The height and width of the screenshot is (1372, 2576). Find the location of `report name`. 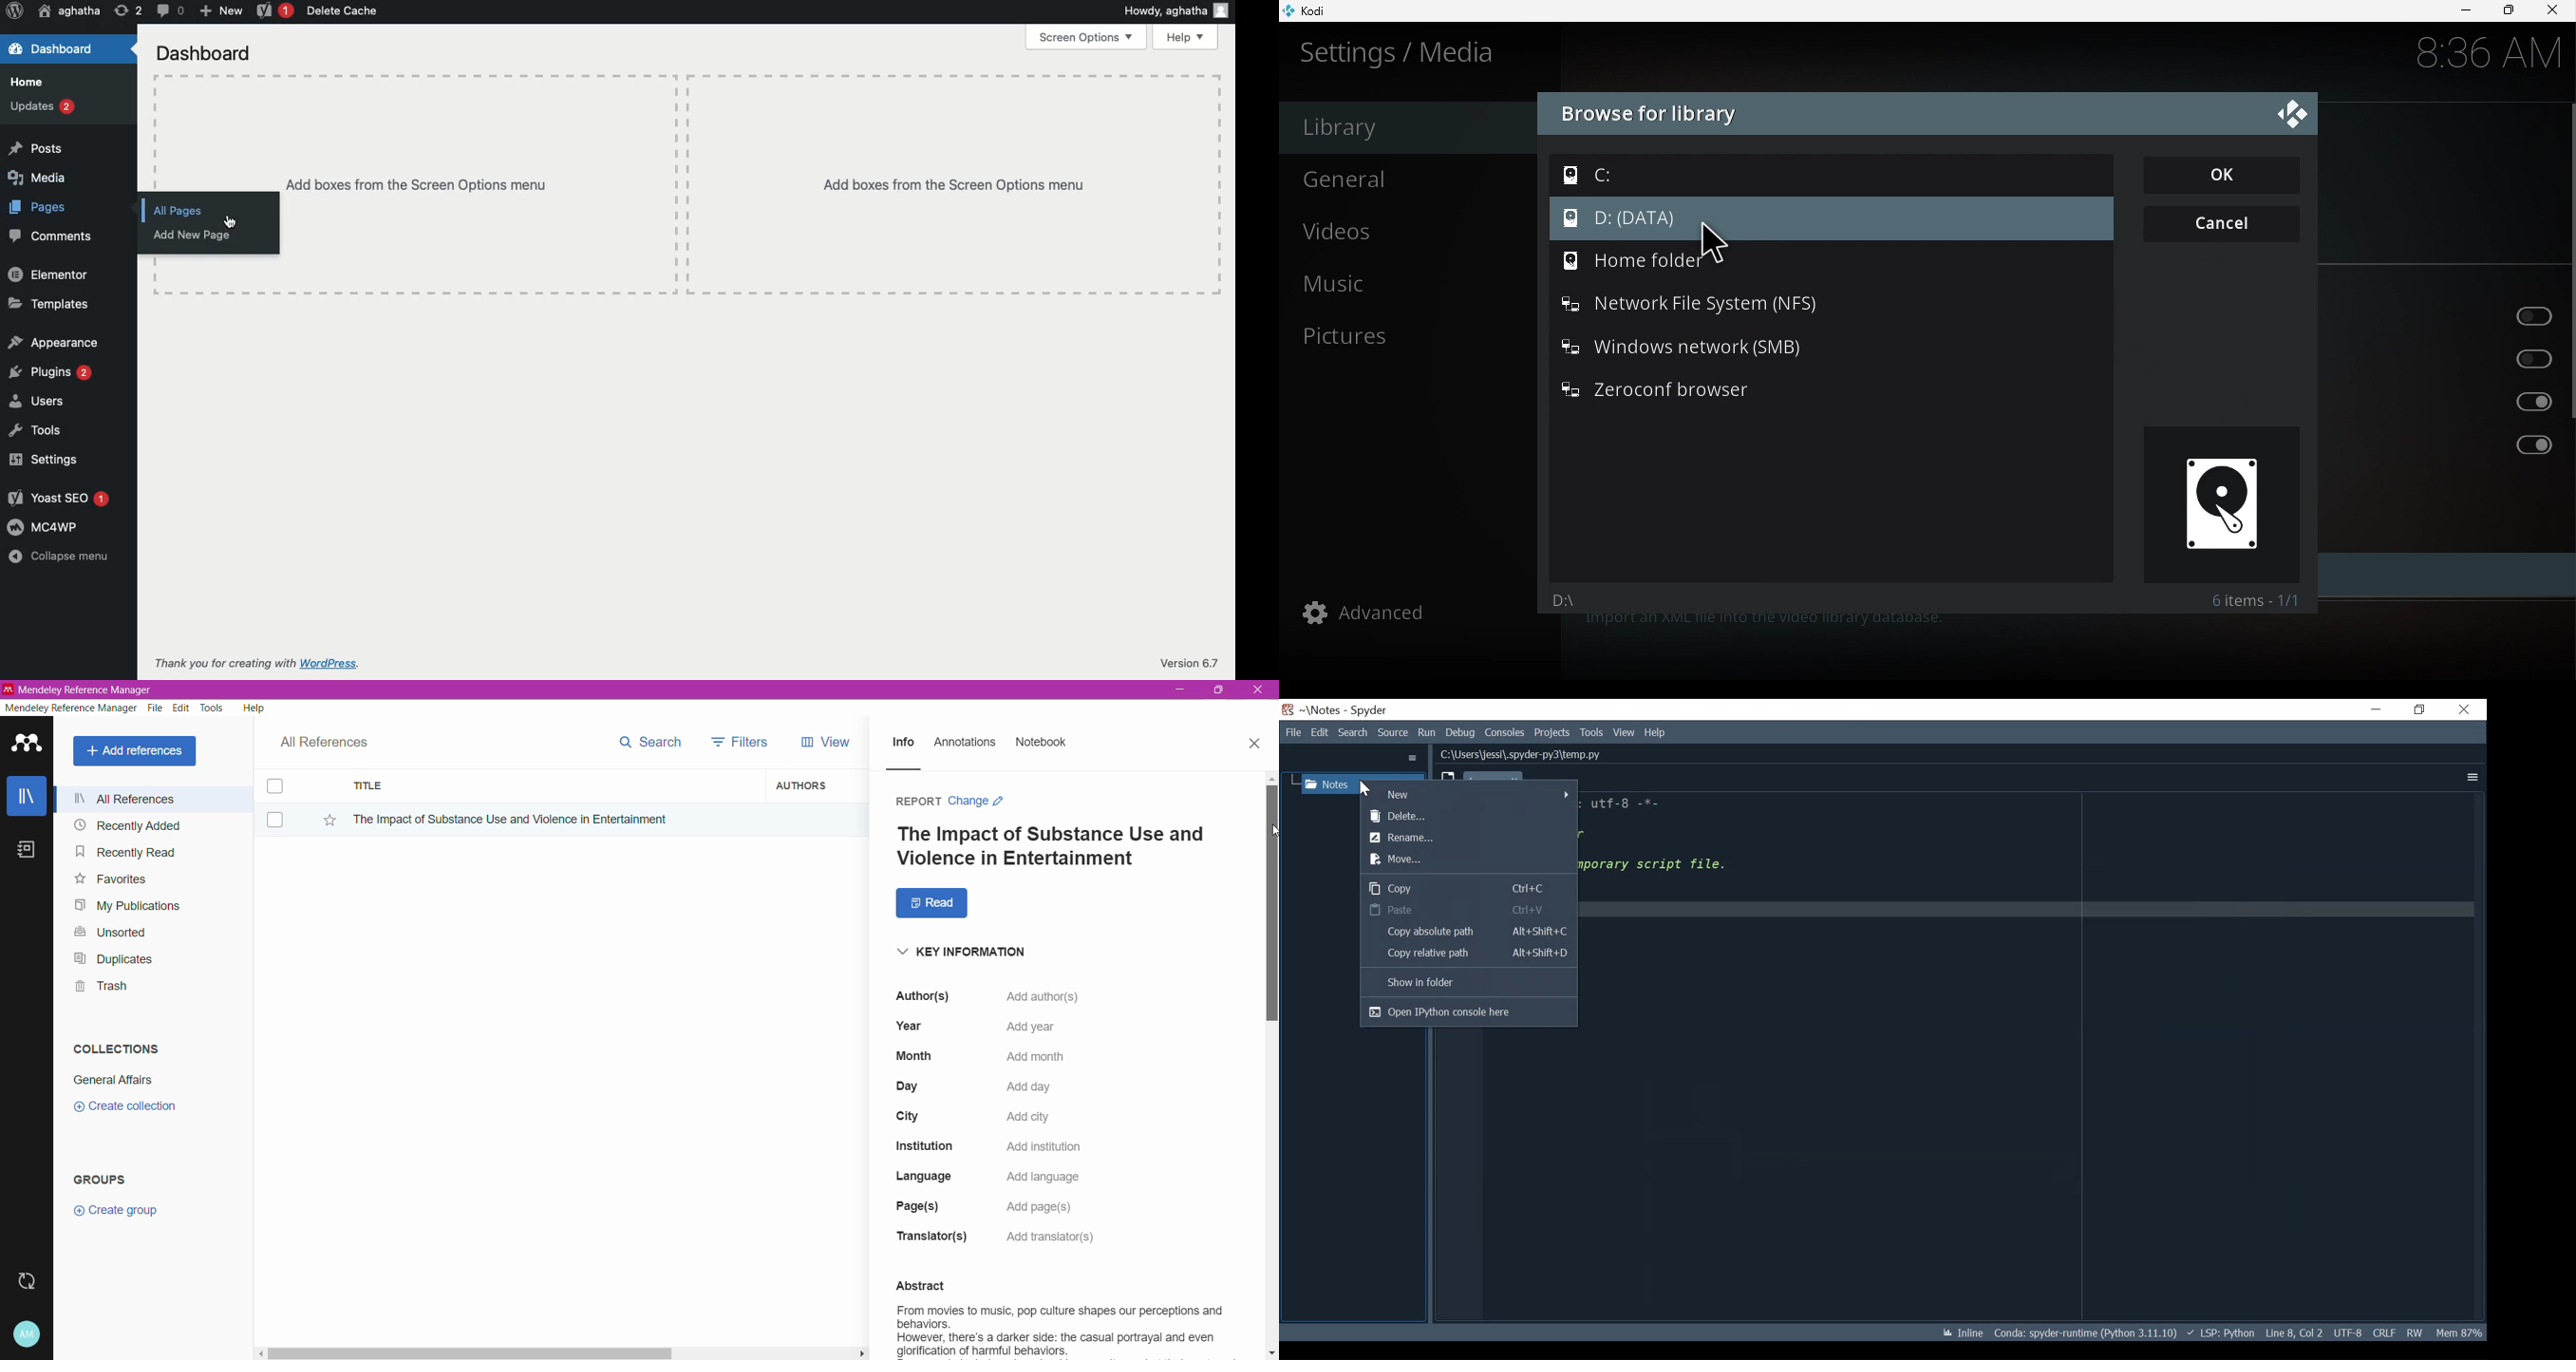

report name is located at coordinates (1052, 848).